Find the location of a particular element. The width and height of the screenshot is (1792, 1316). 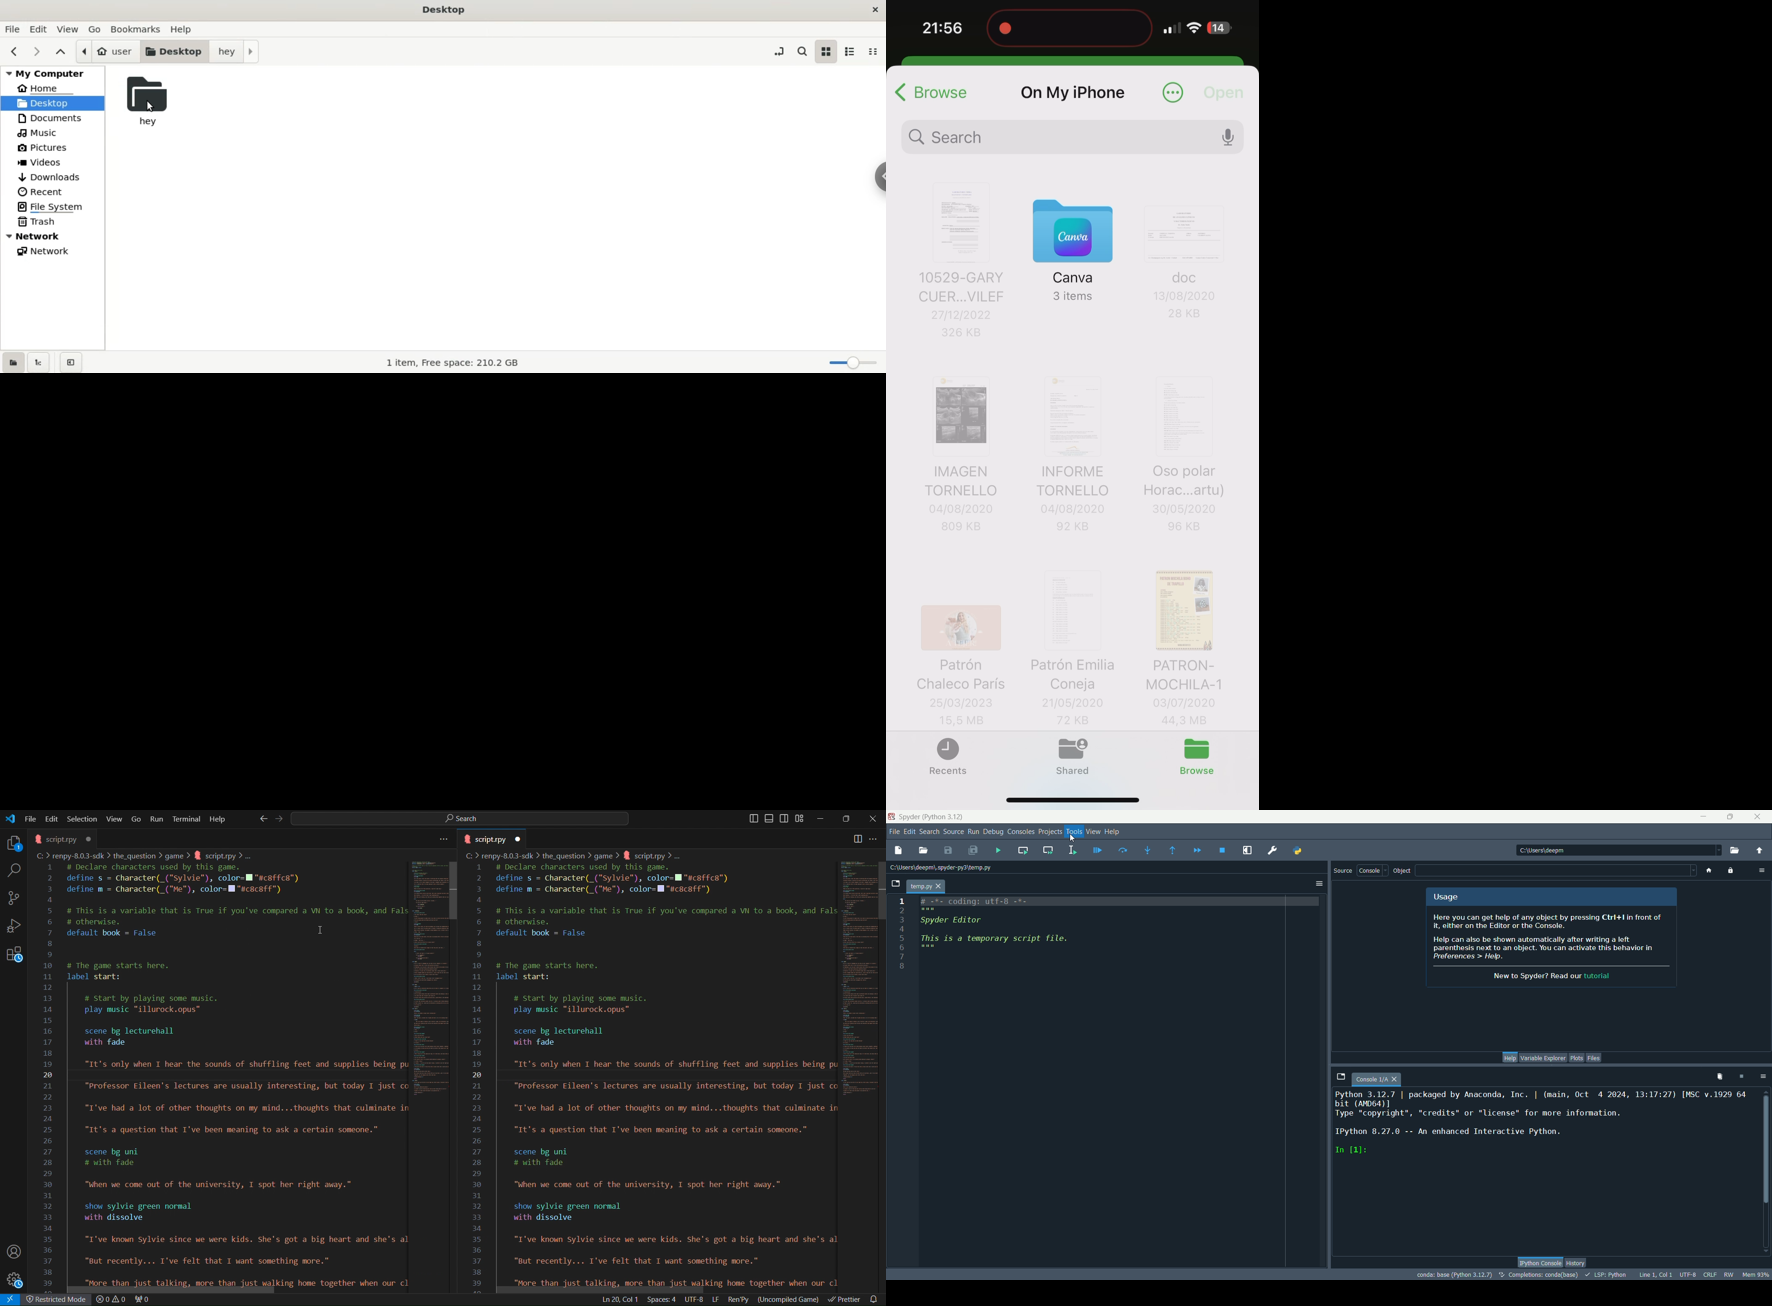

run file is located at coordinates (998, 850).